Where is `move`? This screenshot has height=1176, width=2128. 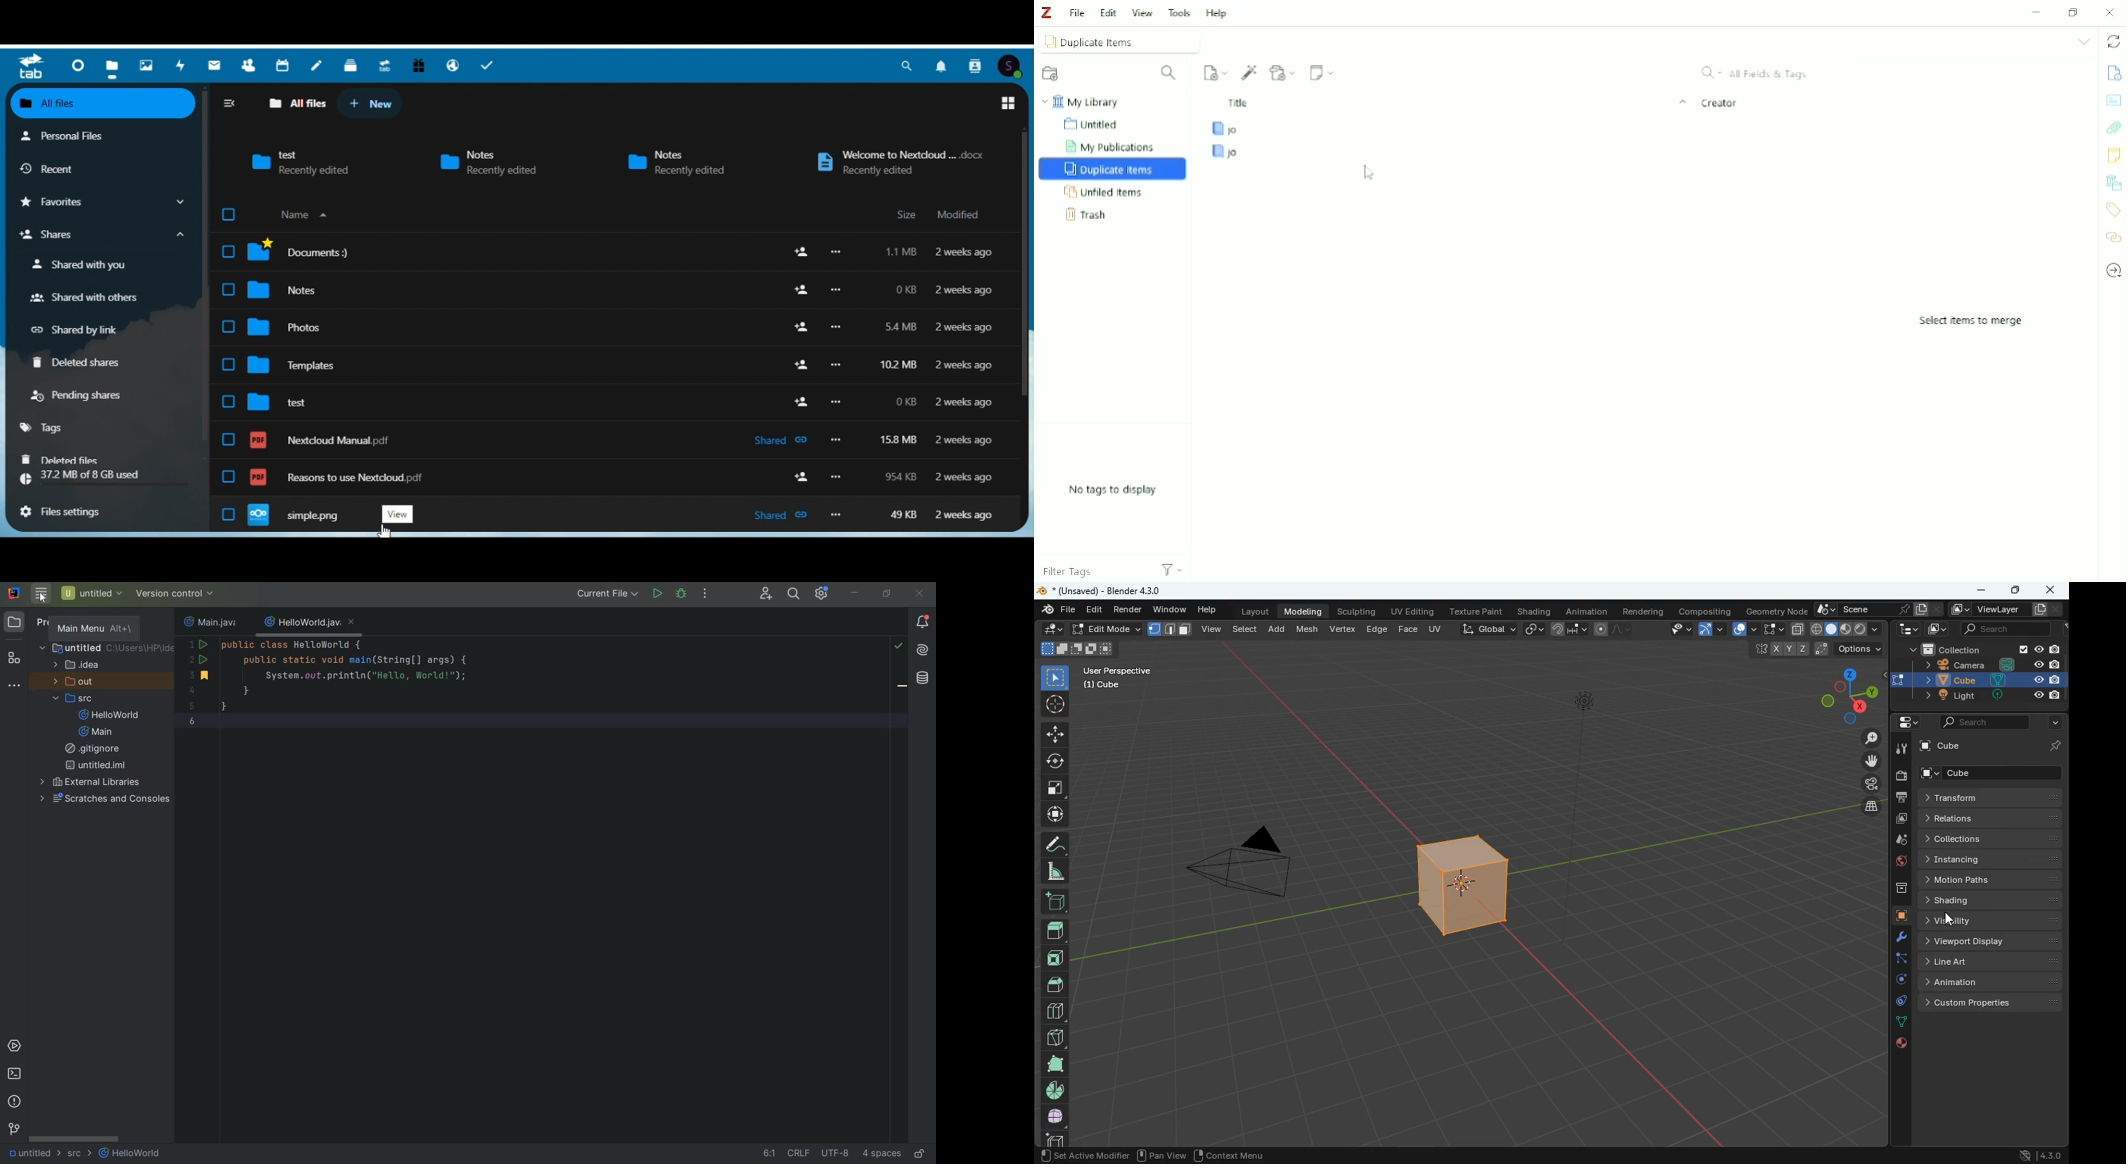 move is located at coordinates (1875, 762).